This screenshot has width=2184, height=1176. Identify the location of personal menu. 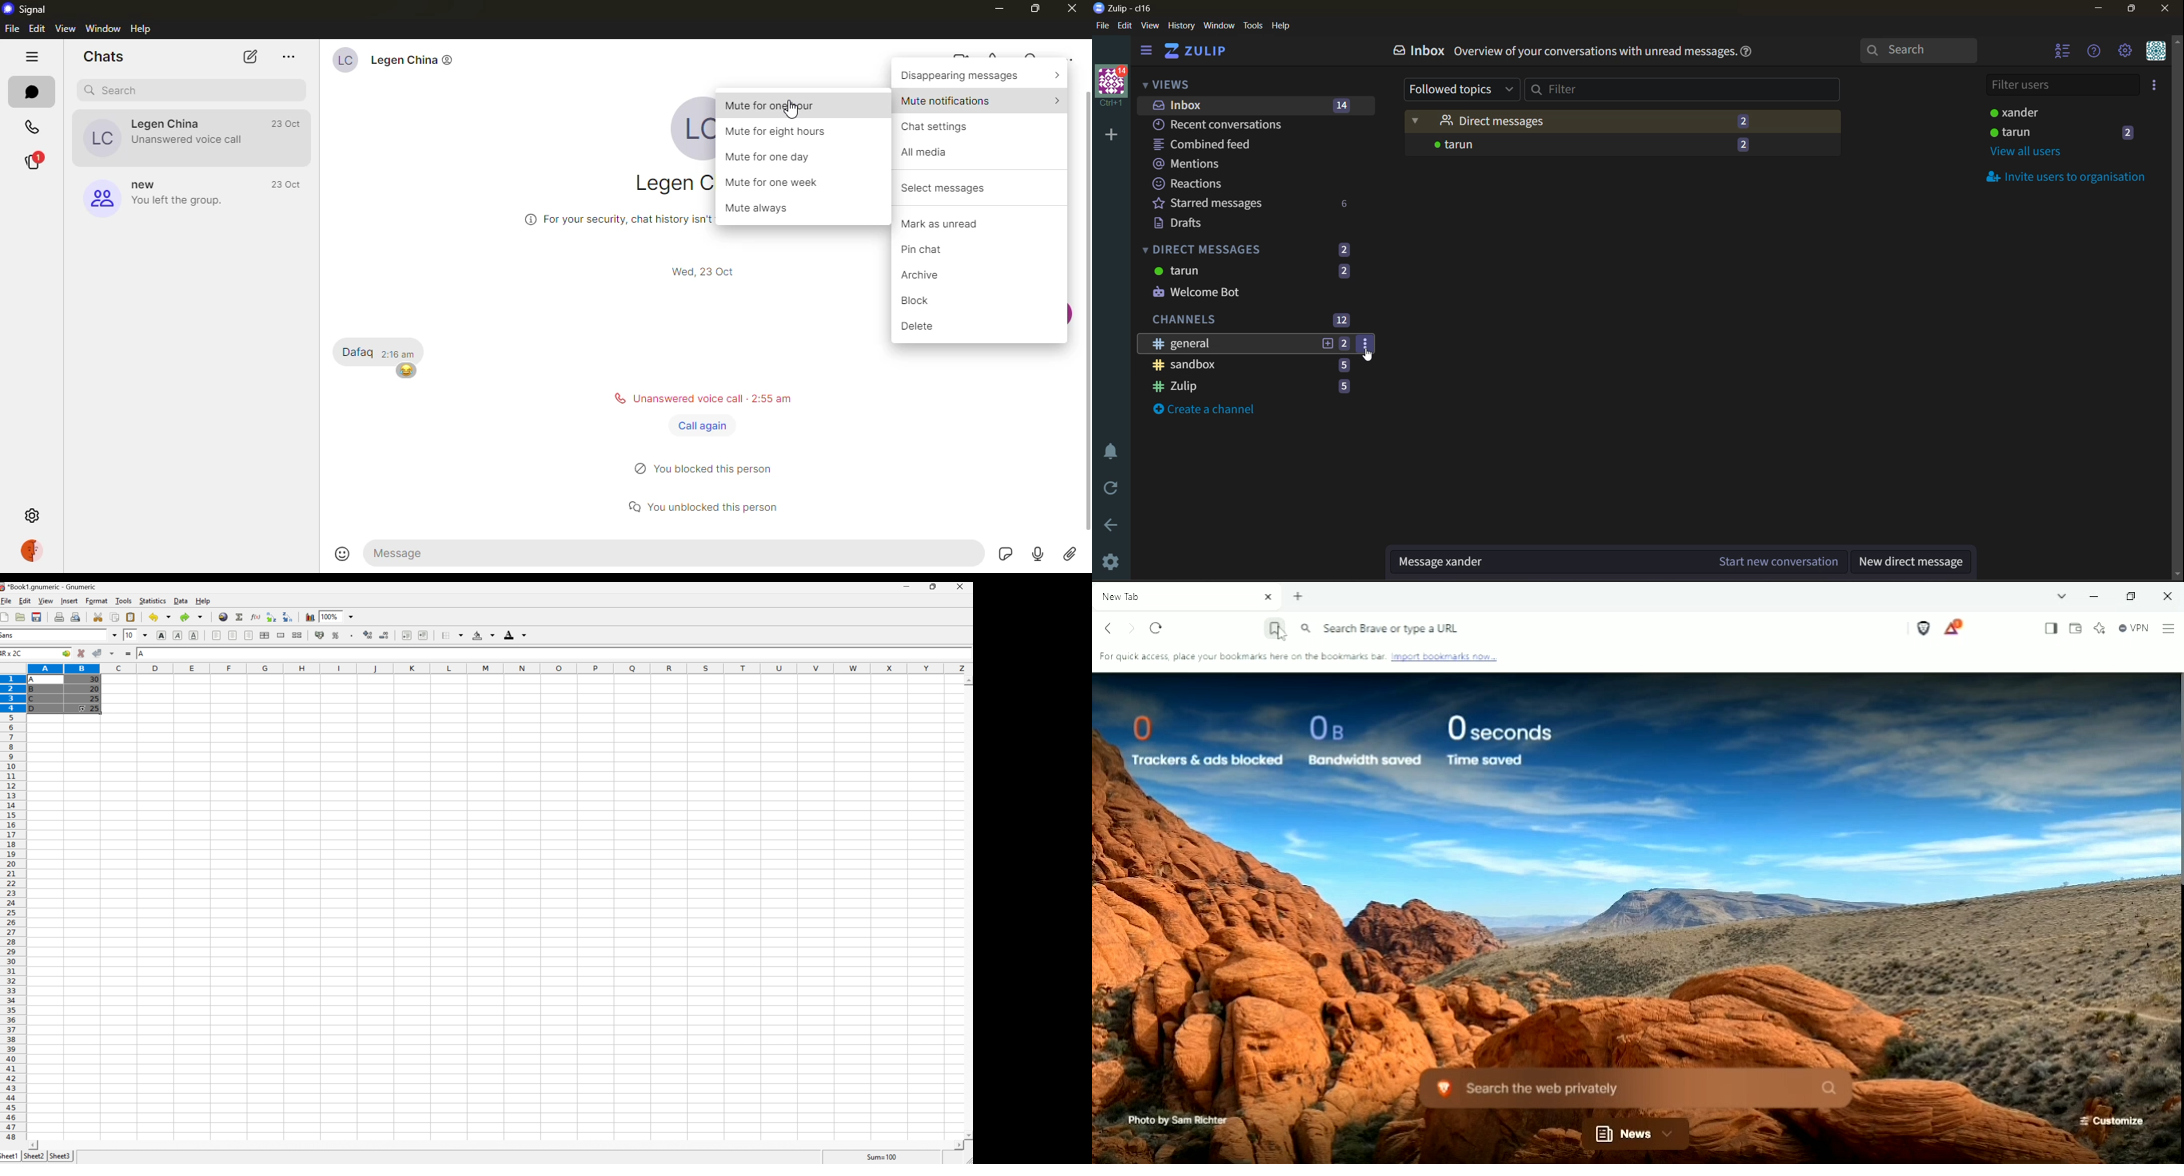
(2155, 53).